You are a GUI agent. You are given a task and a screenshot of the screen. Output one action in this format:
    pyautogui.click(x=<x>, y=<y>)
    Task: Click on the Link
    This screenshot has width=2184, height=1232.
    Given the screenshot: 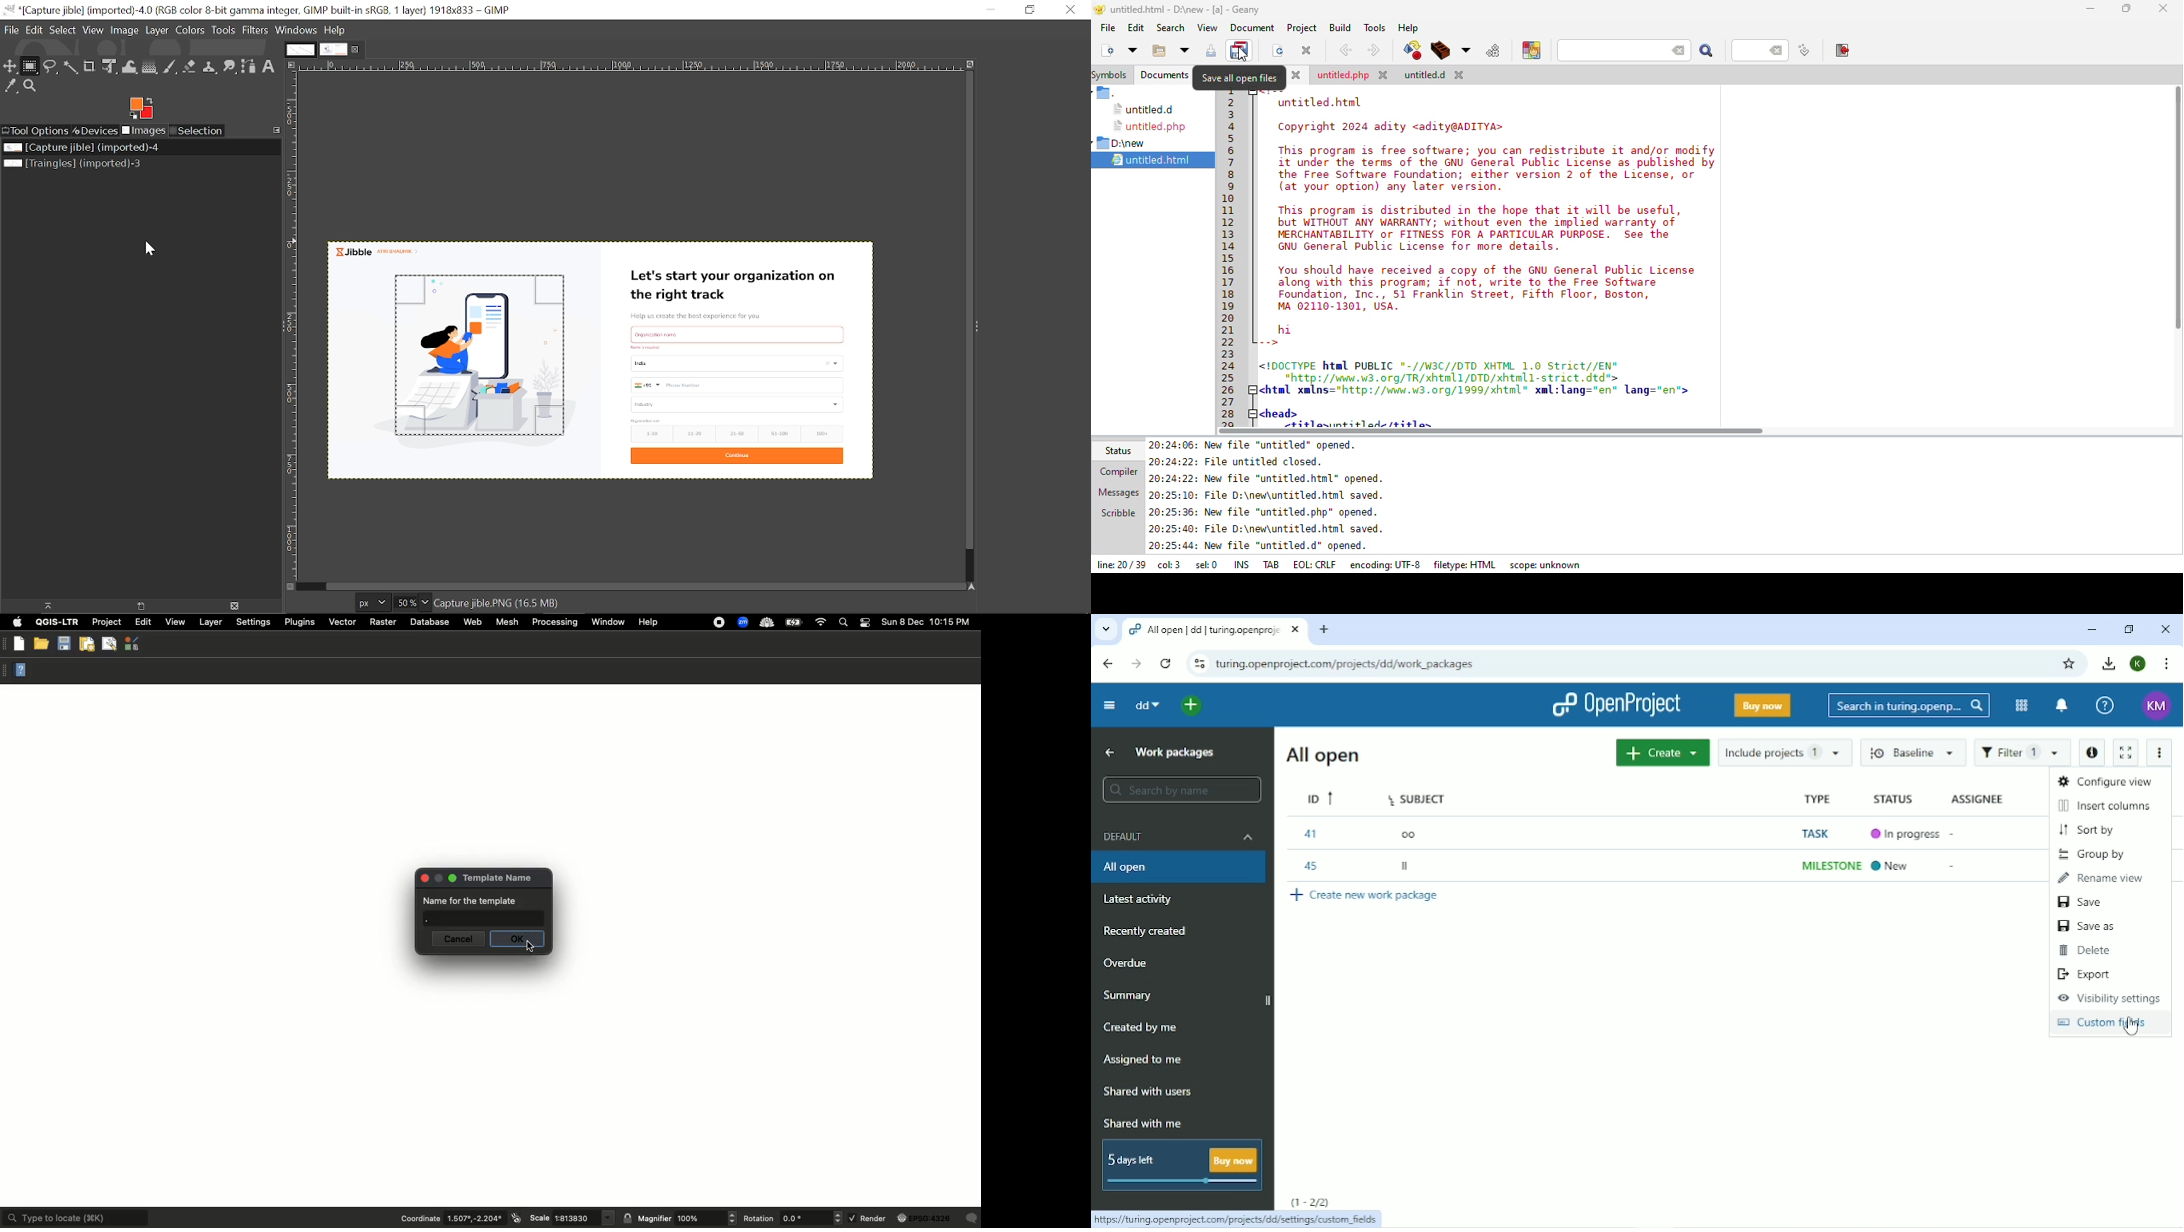 What is the action you would take?
    pyautogui.click(x=1238, y=1219)
    